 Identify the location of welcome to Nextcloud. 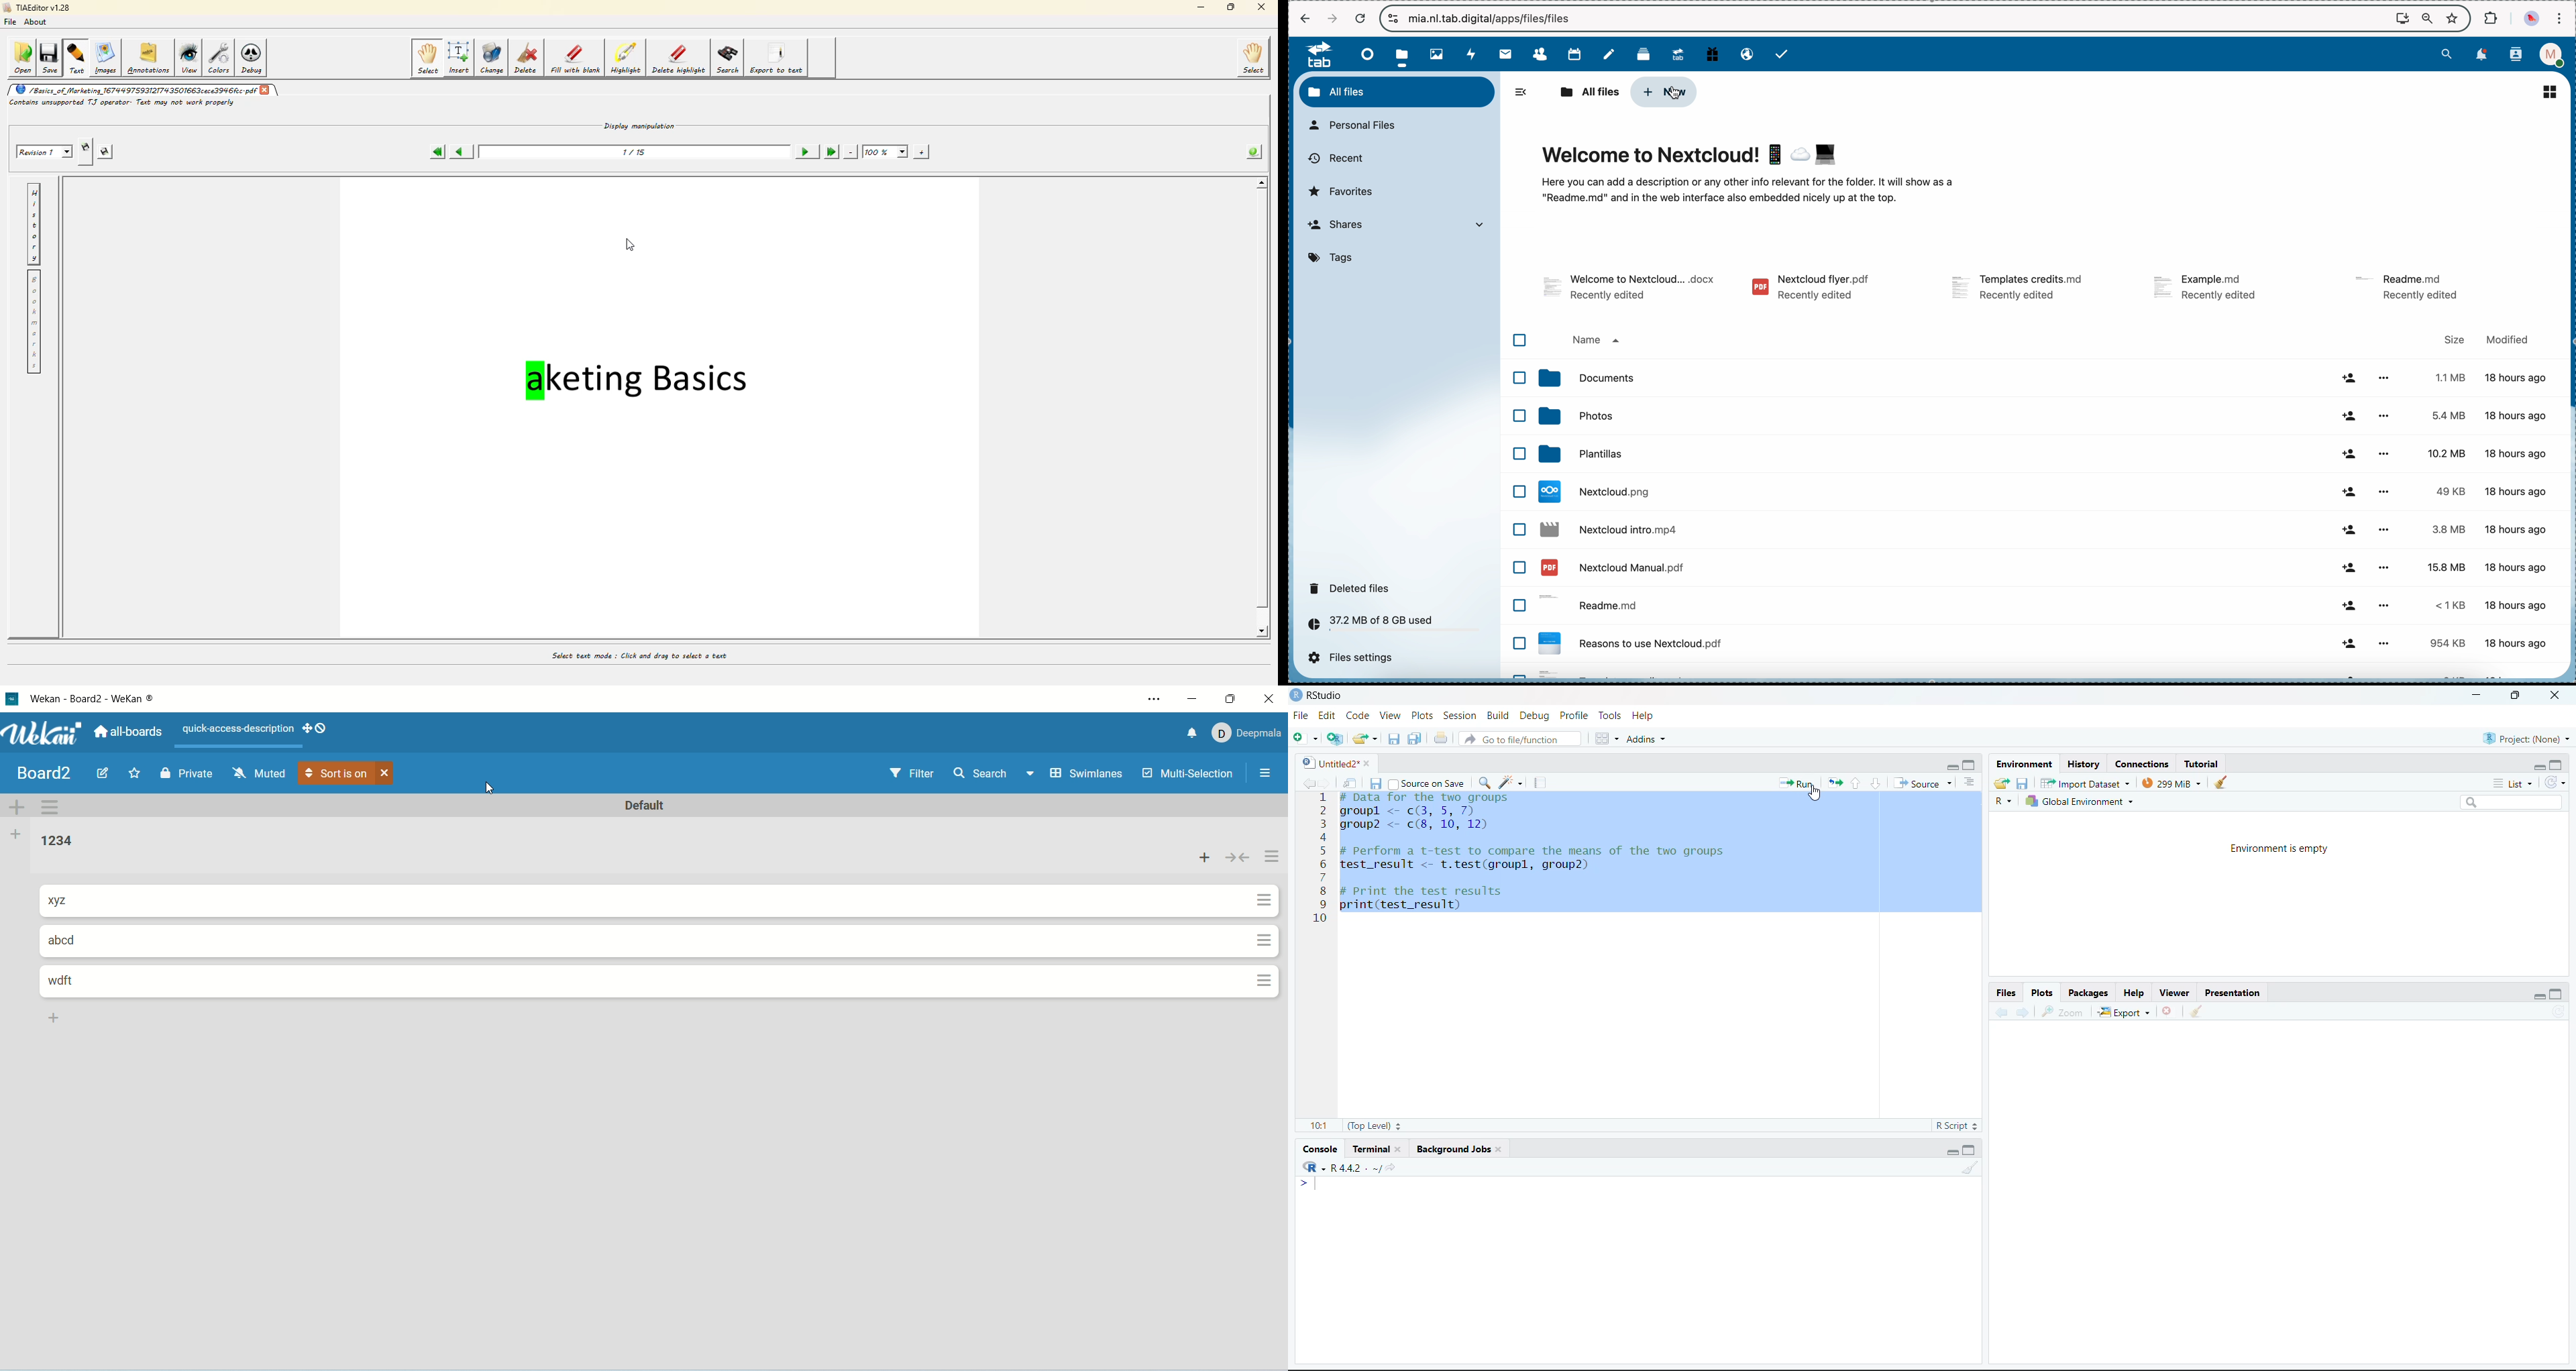
(1750, 175).